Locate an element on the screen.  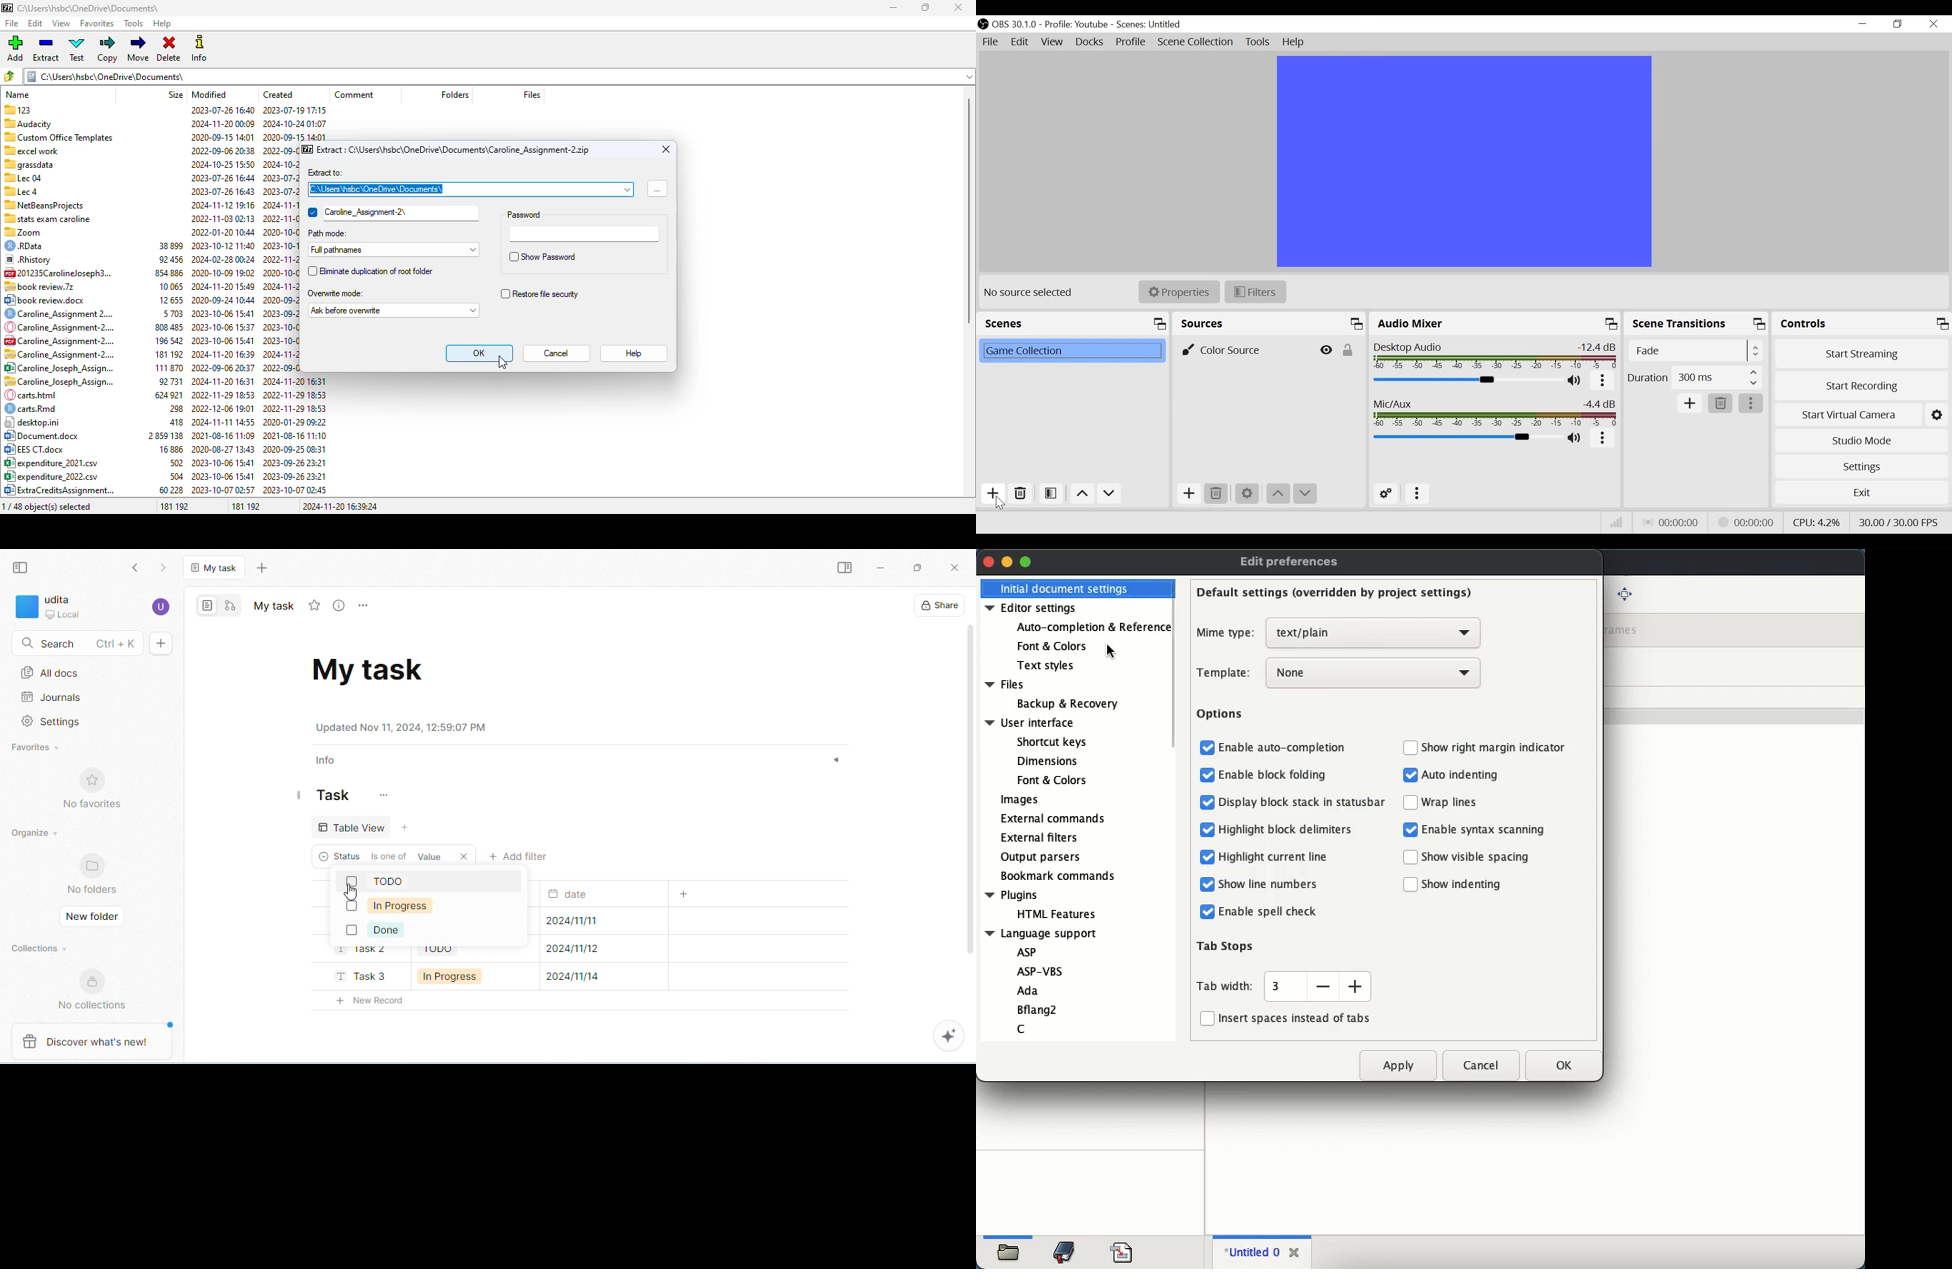
folders is located at coordinates (454, 95).